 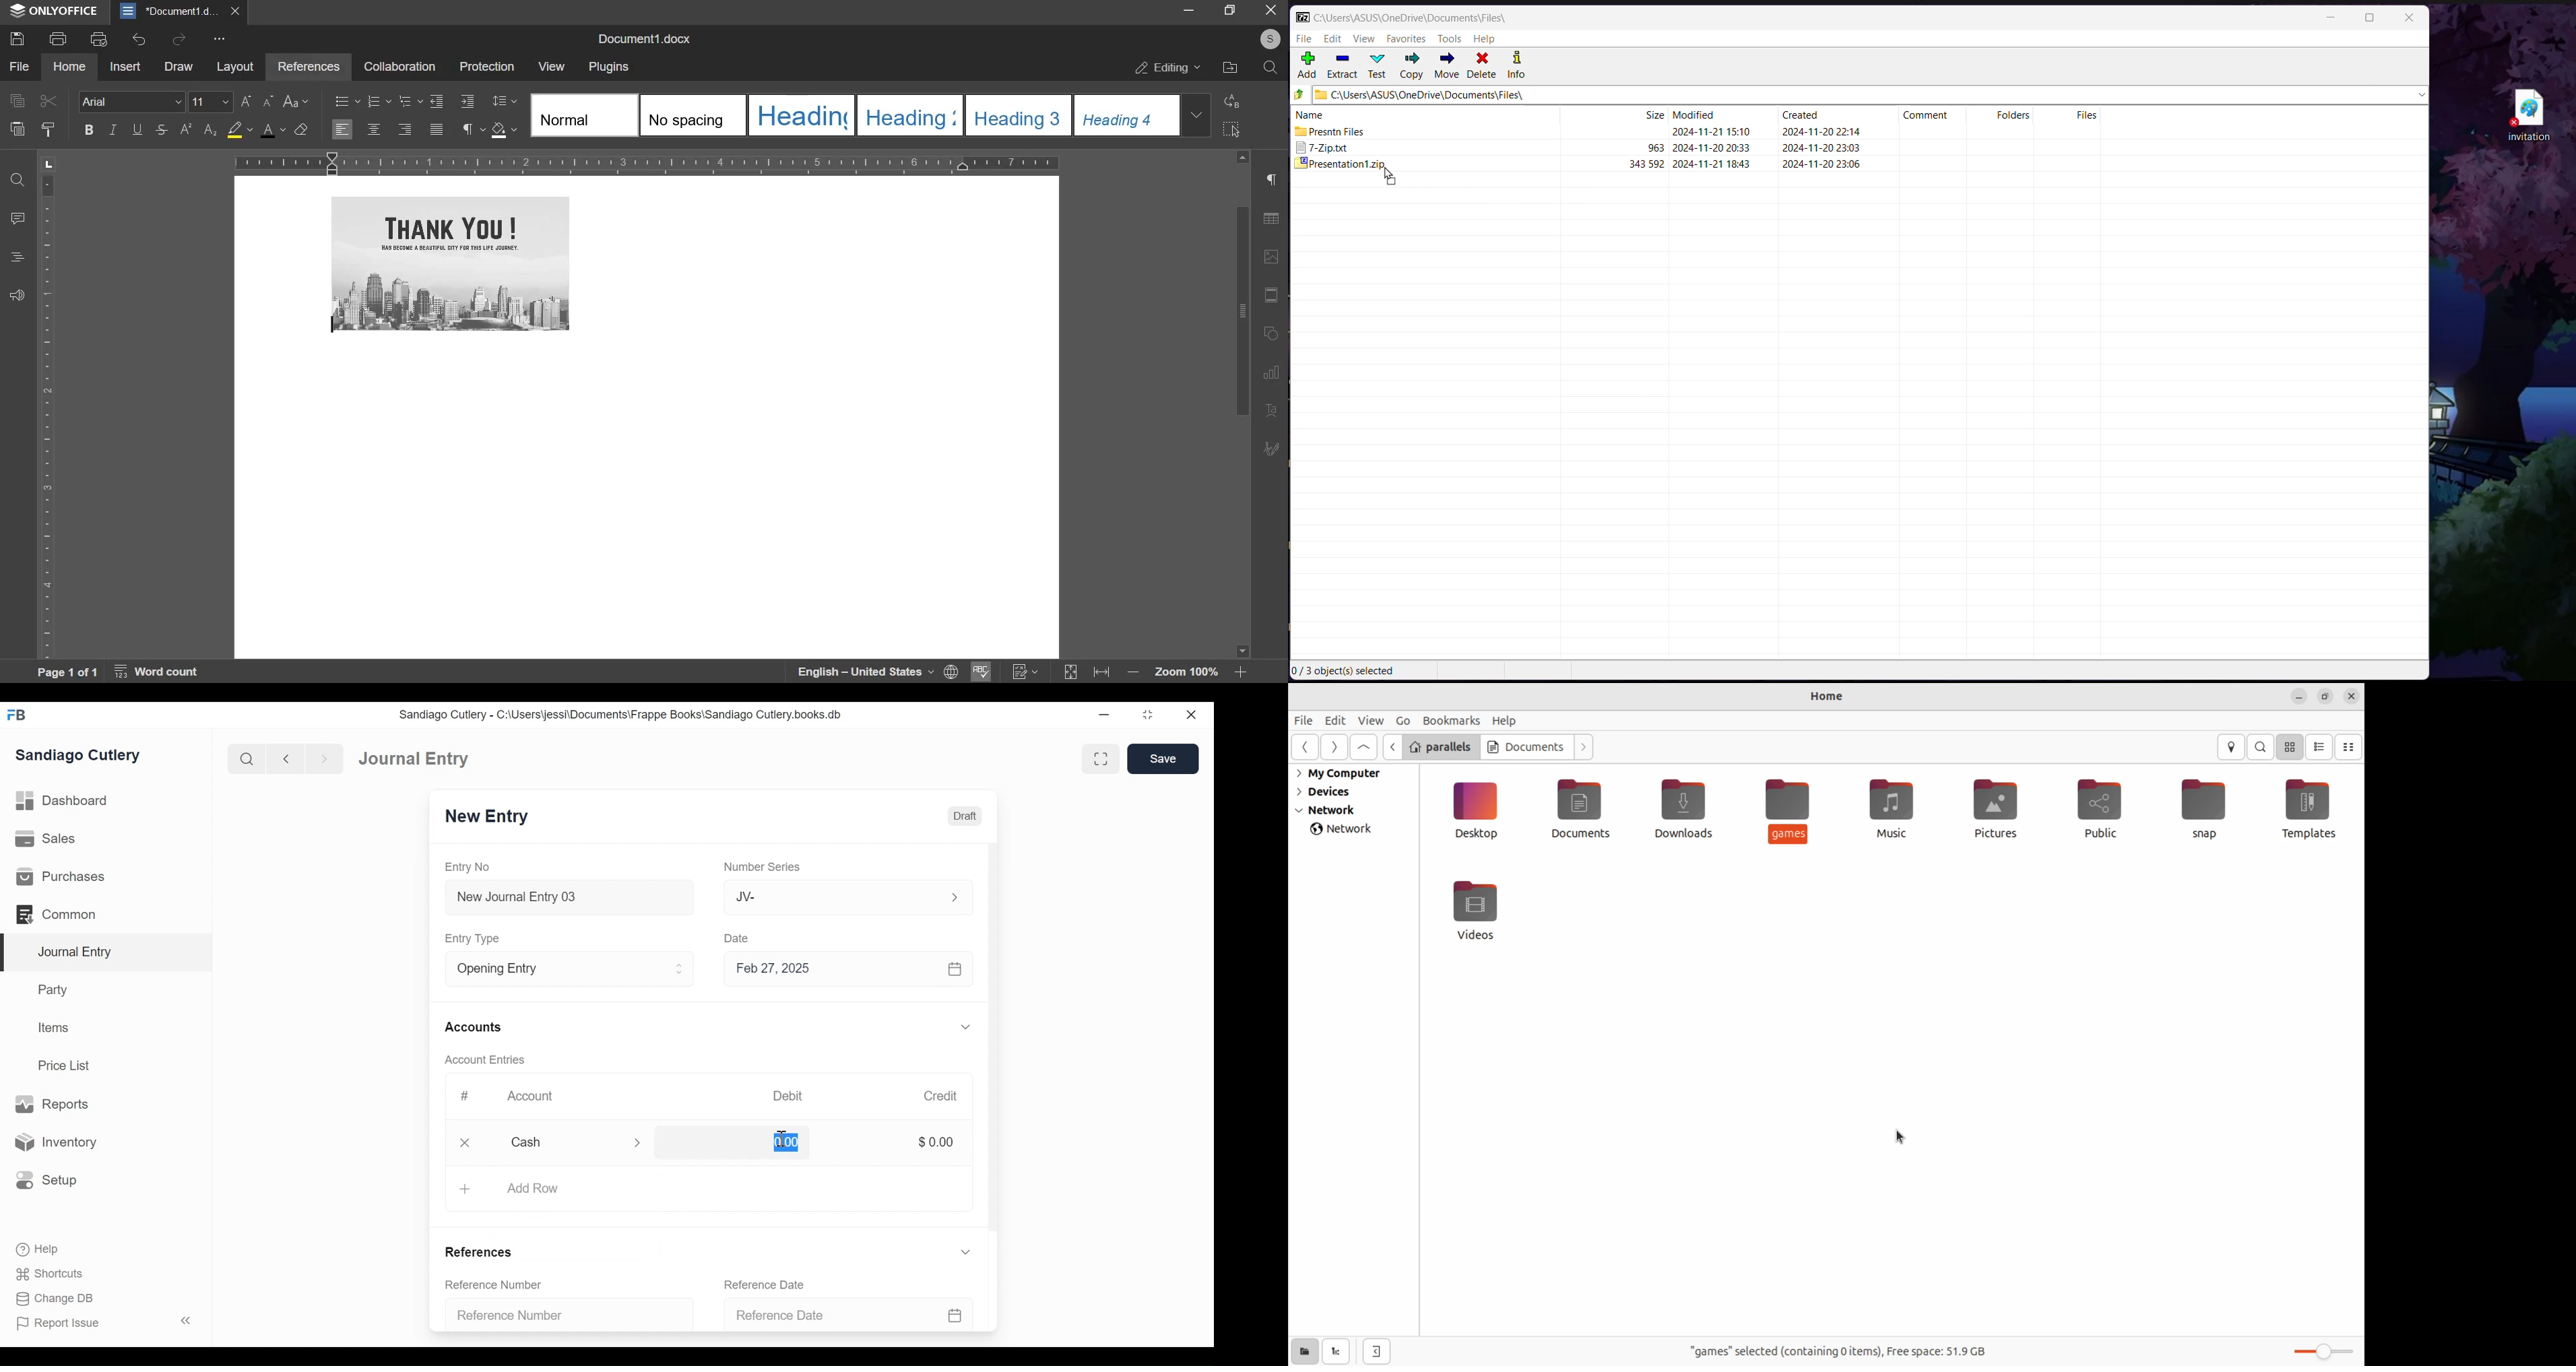 I want to click on right side menu, so click(x=1273, y=181).